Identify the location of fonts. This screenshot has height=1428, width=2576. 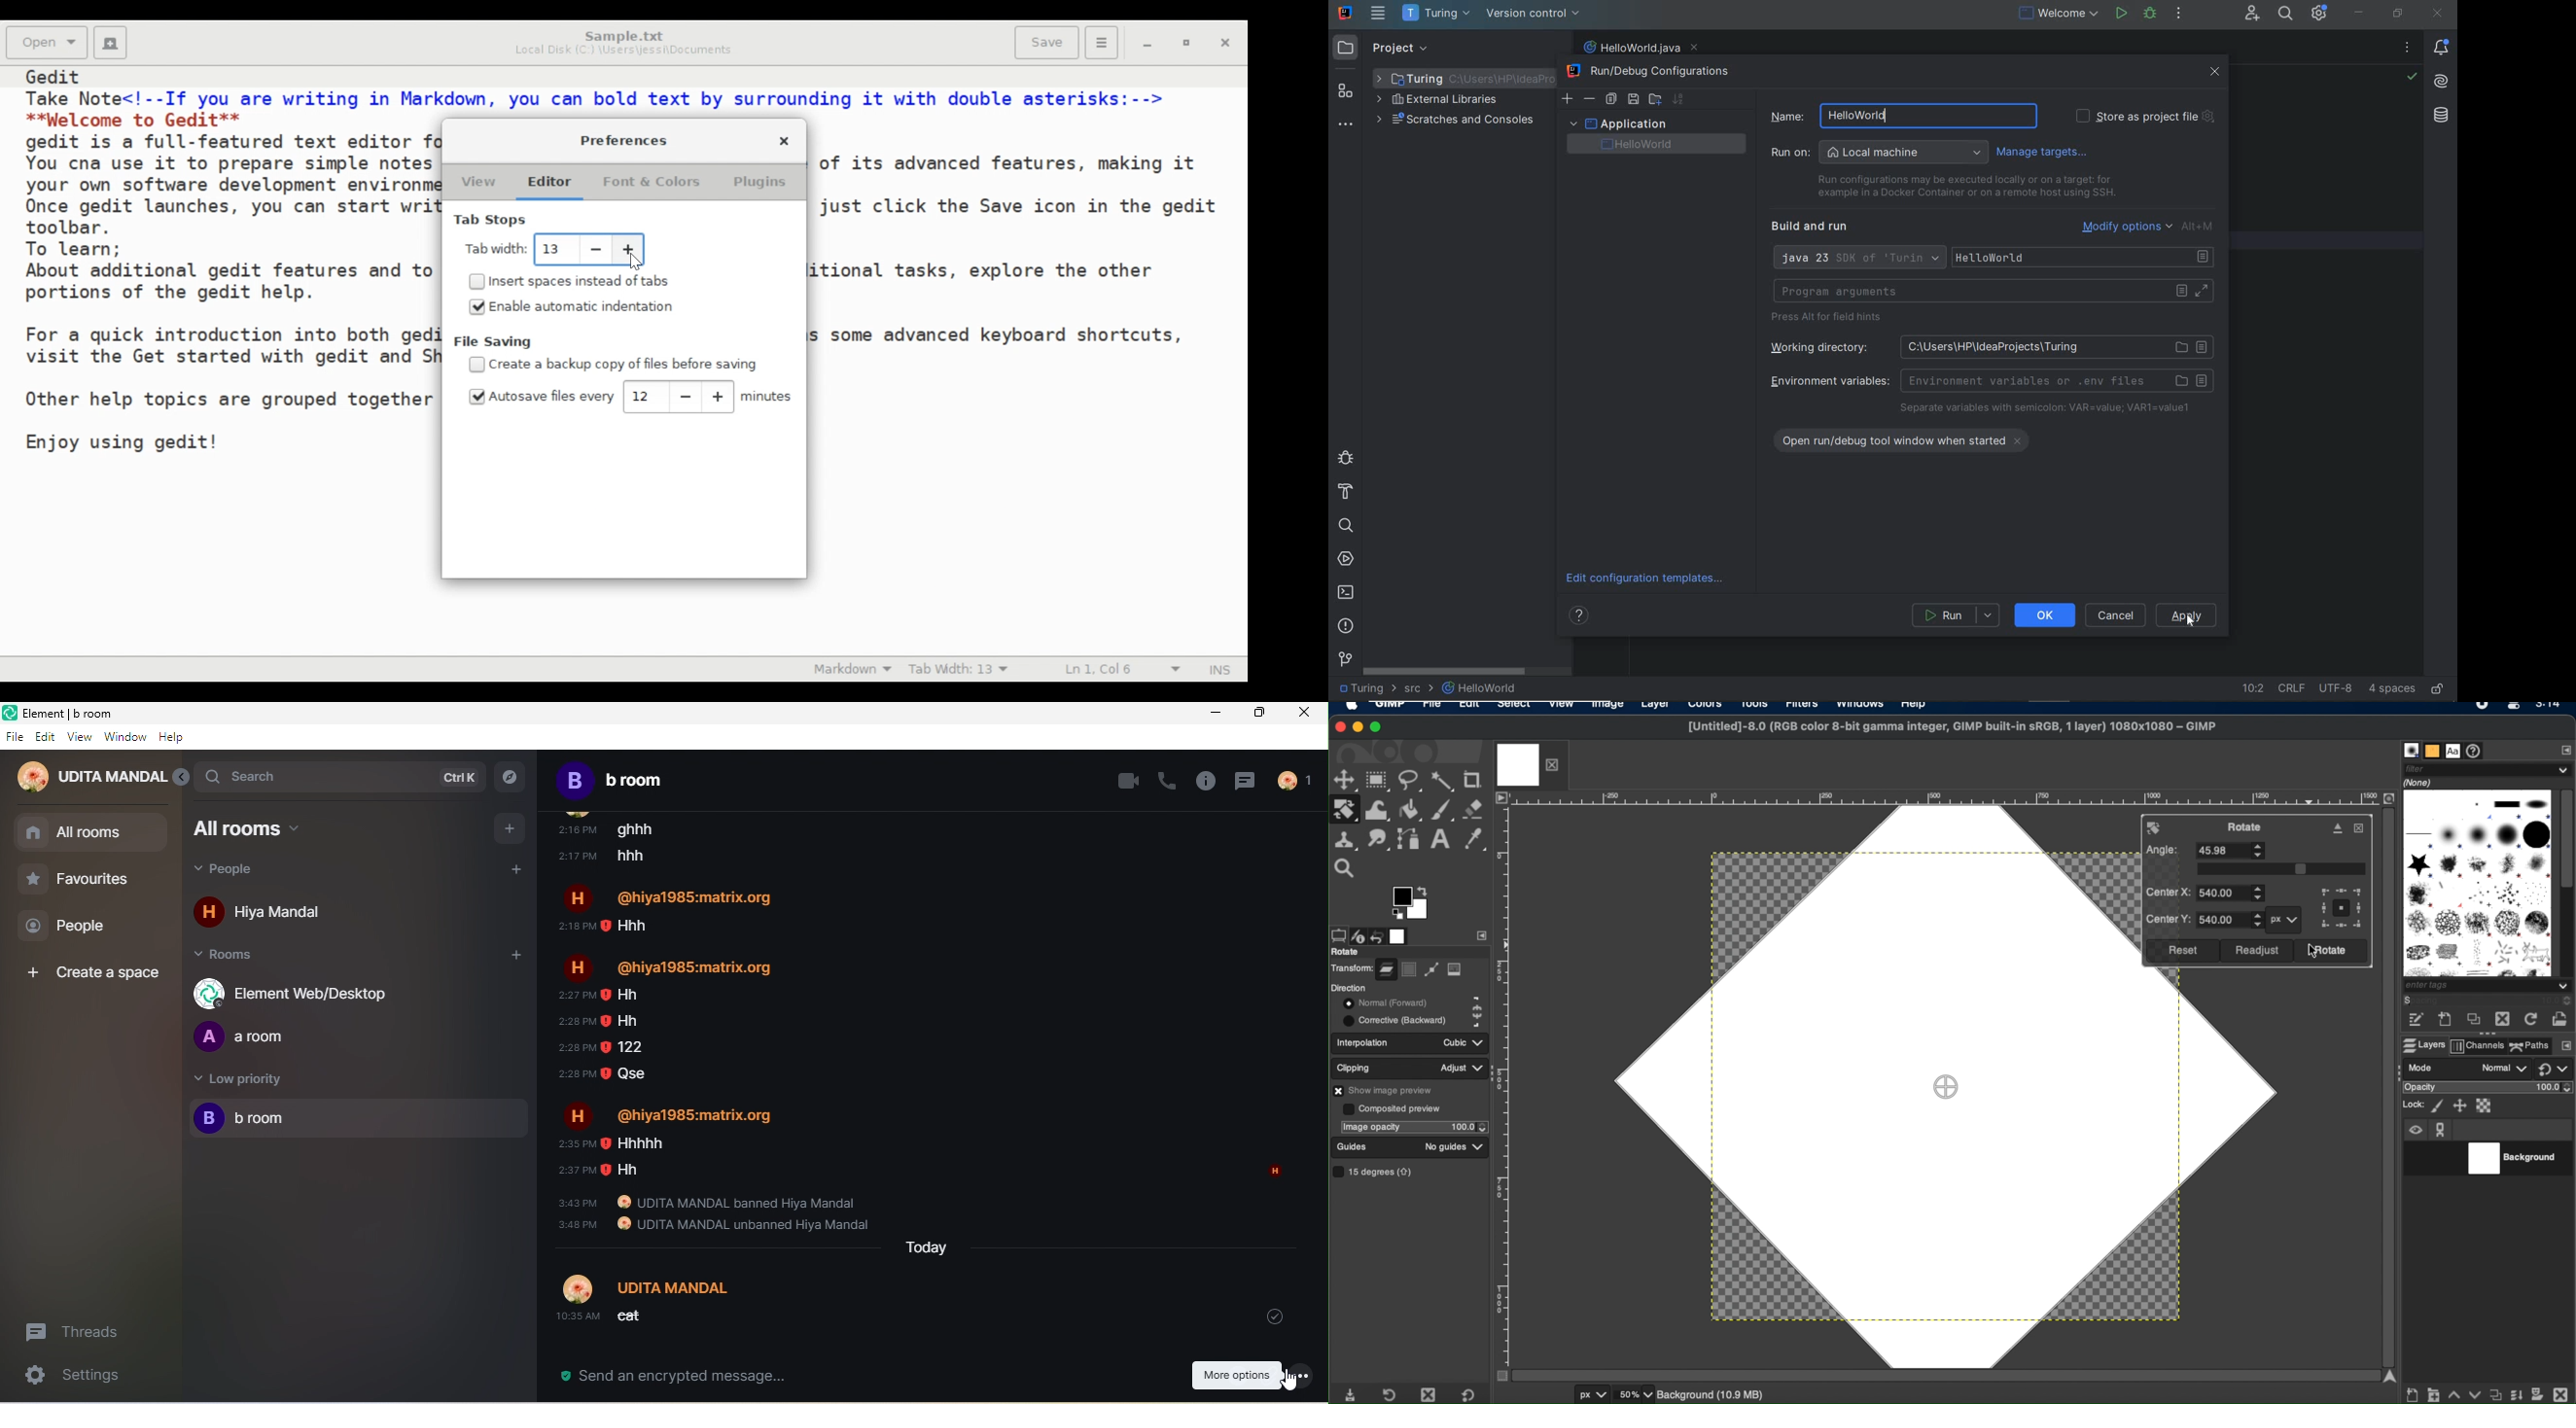
(2454, 750).